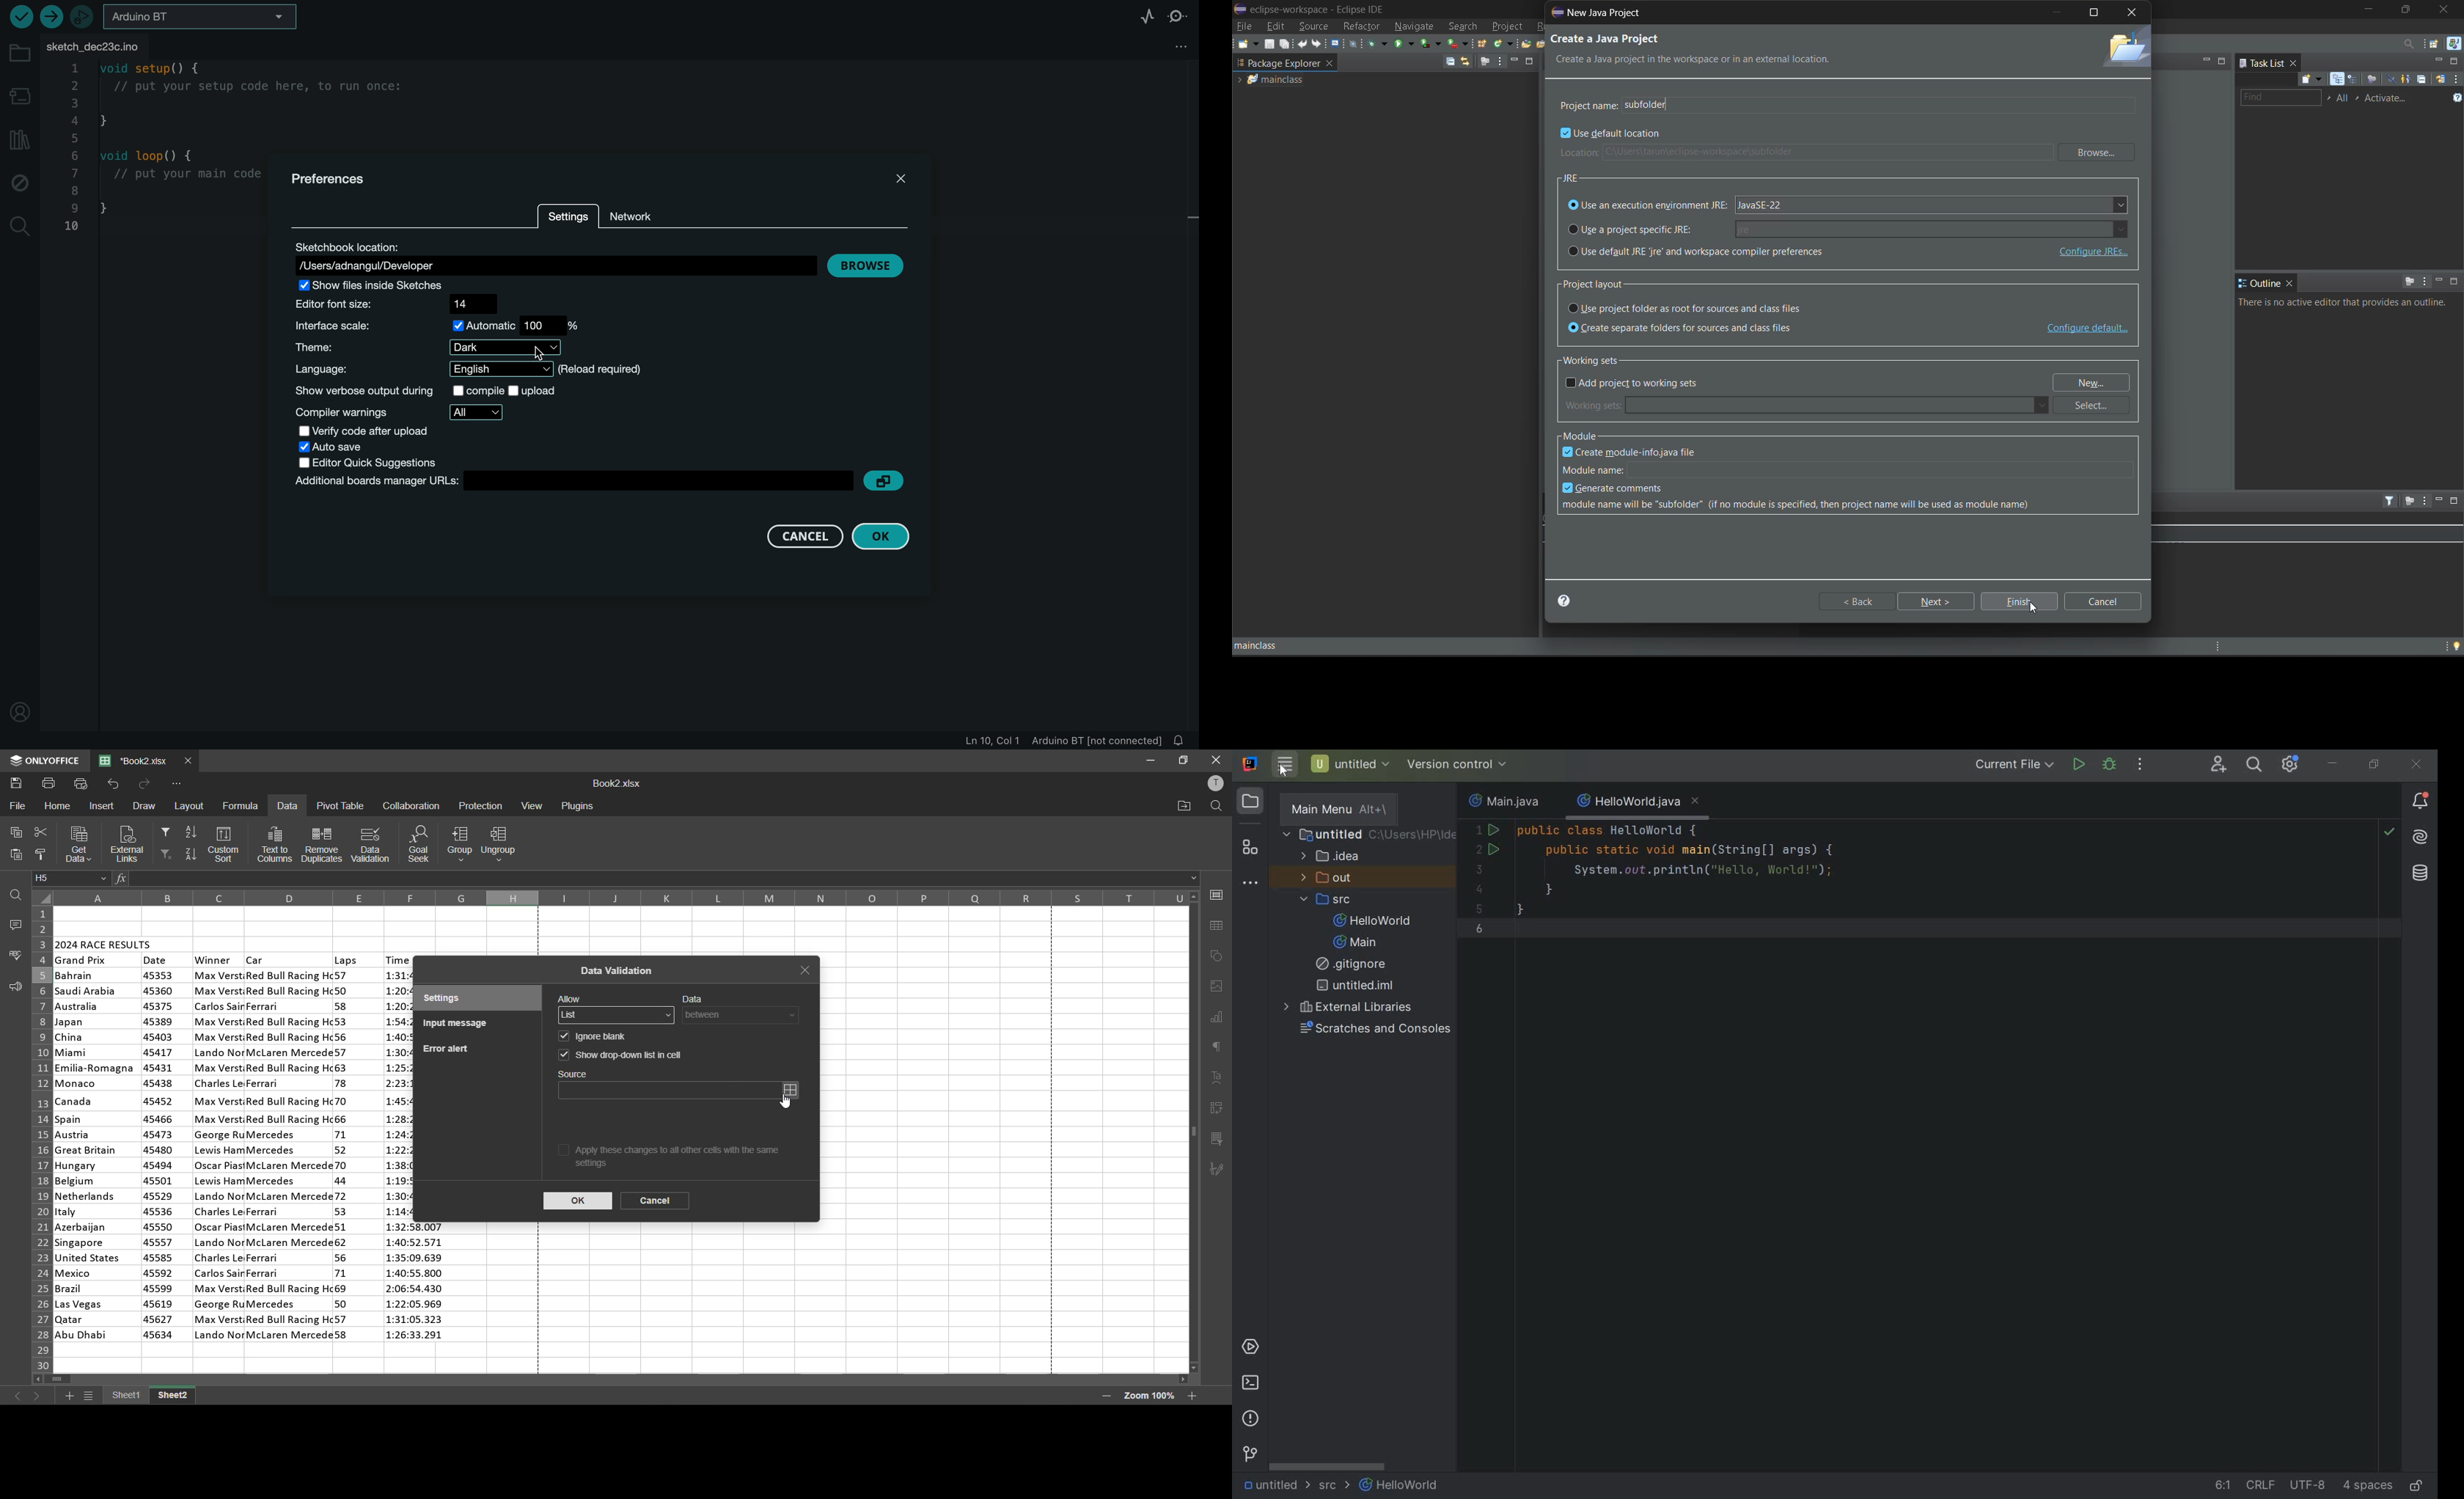  What do you see at coordinates (1150, 761) in the screenshot?
I see `minimize` at bounding box center [1150, 761].